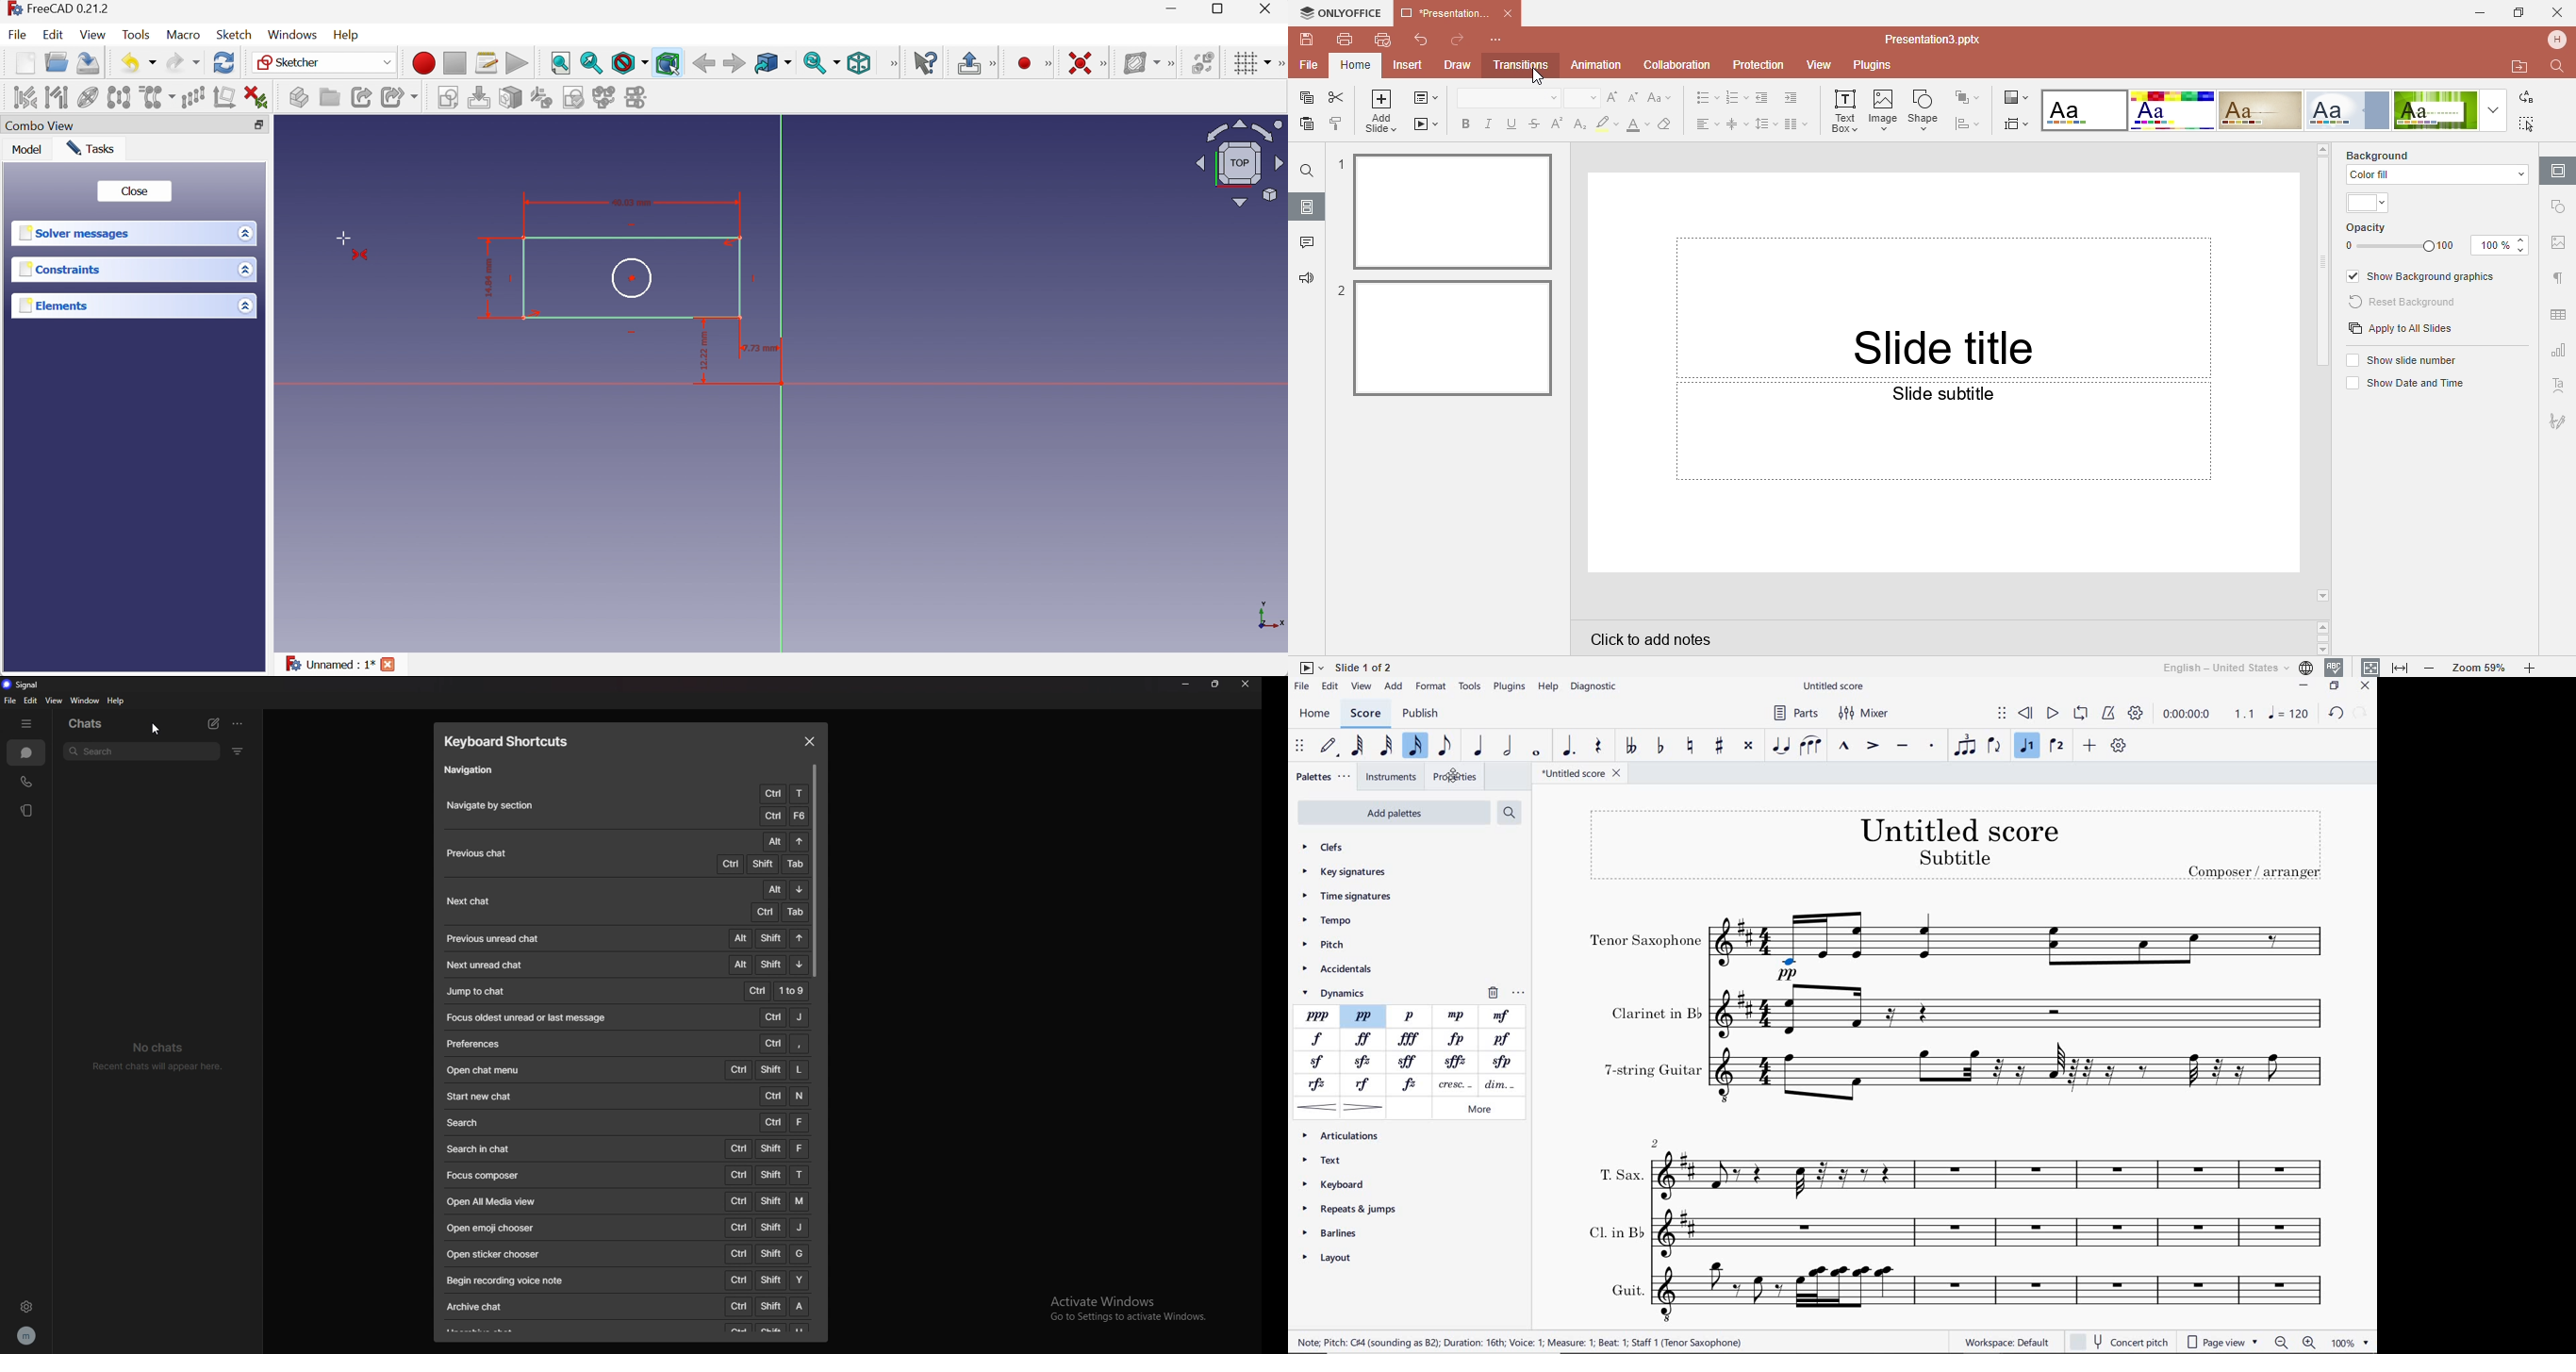  Describe the element at coordinates (1330, 748) in the screenshot. I see `DEFAULT (STEP TIME)` at that location.